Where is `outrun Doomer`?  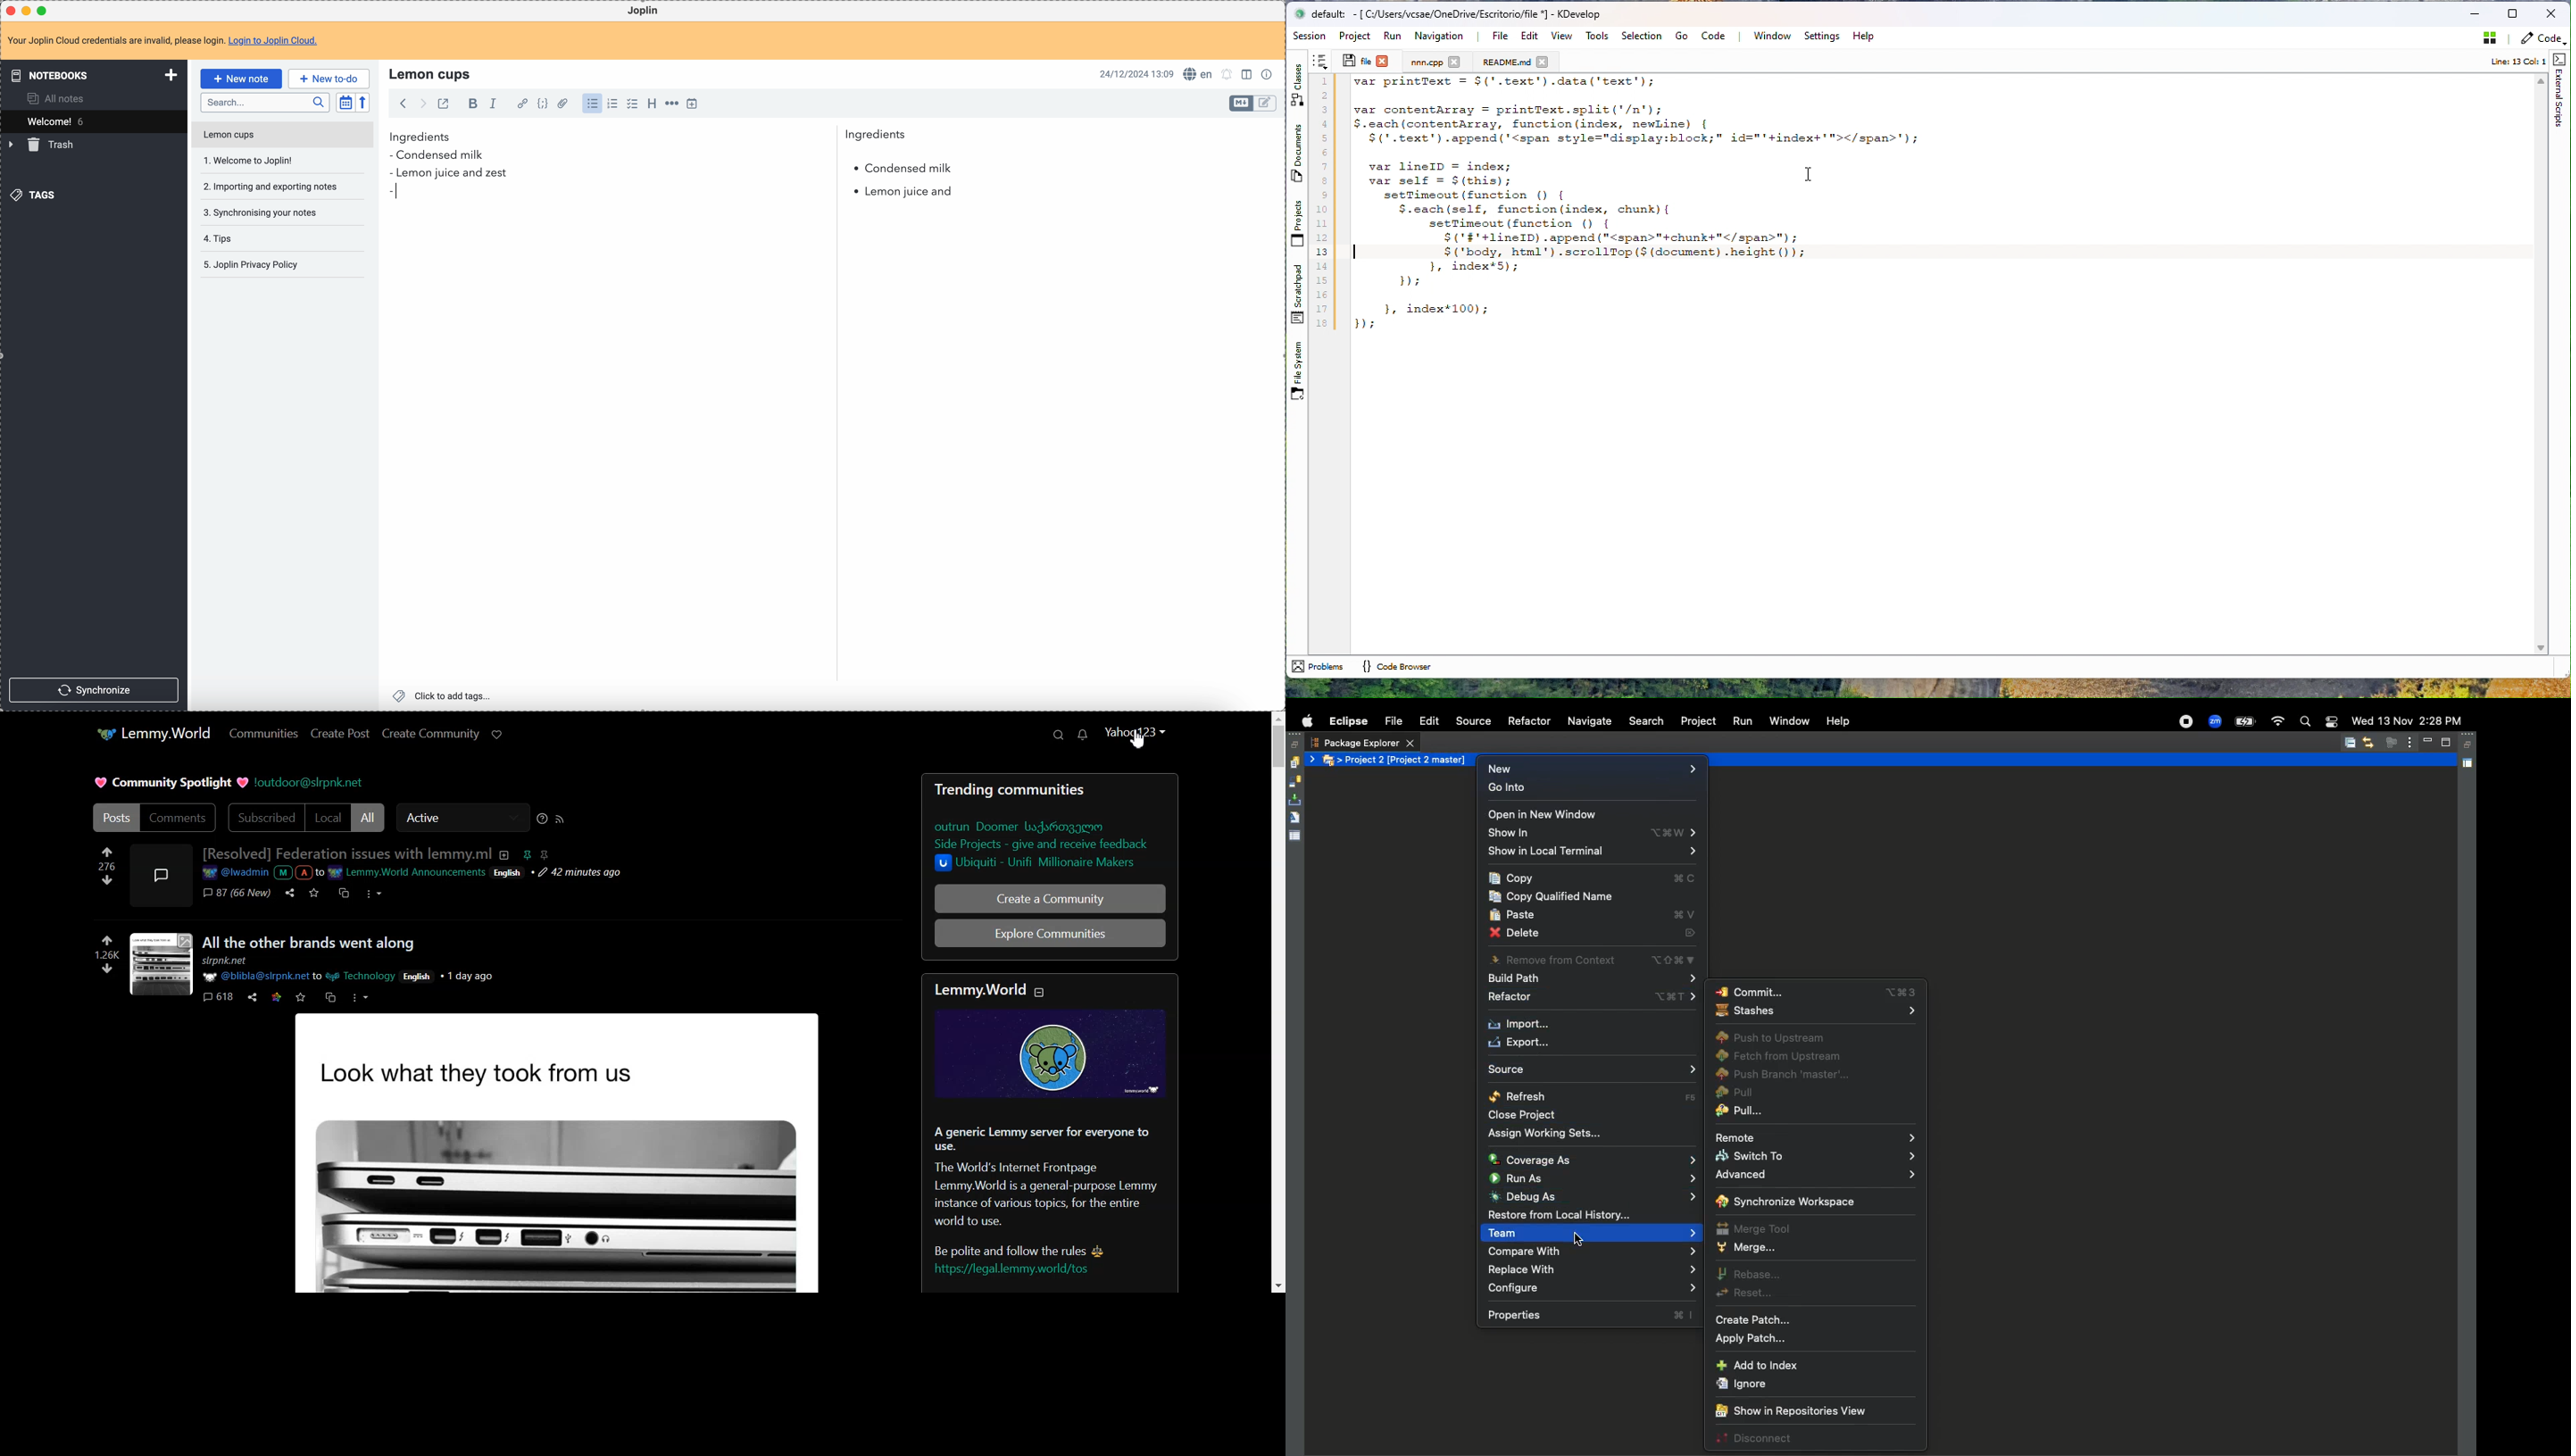
outrun Doomer is located at coordinates (1022, 826).